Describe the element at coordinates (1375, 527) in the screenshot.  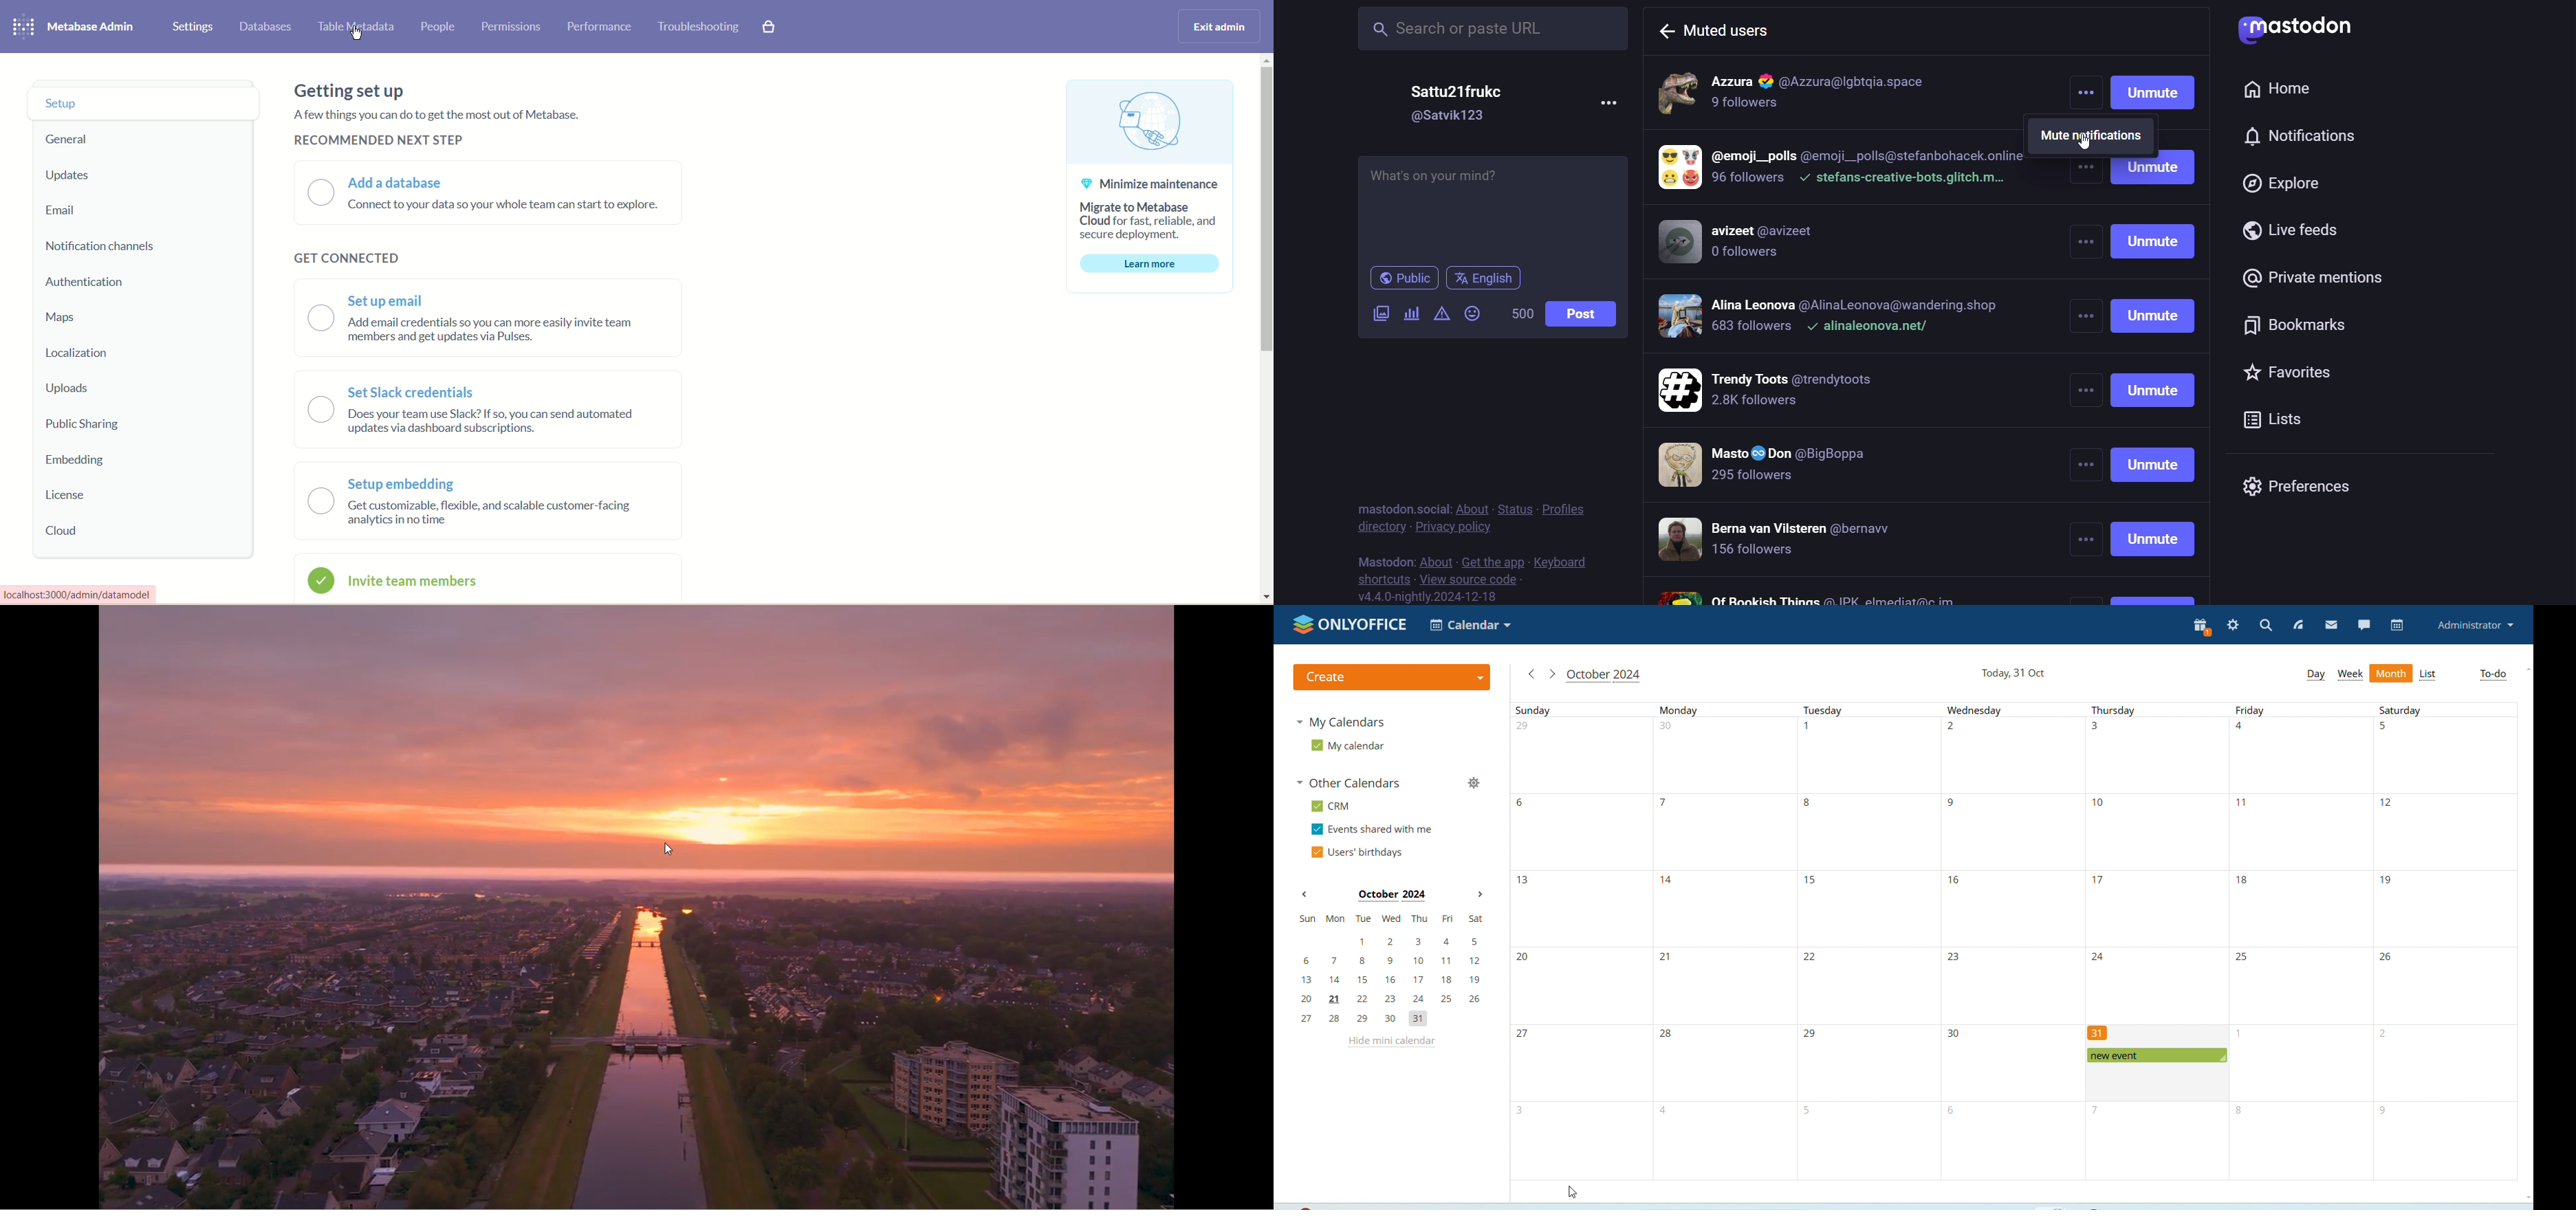
I see `directory` at that location.